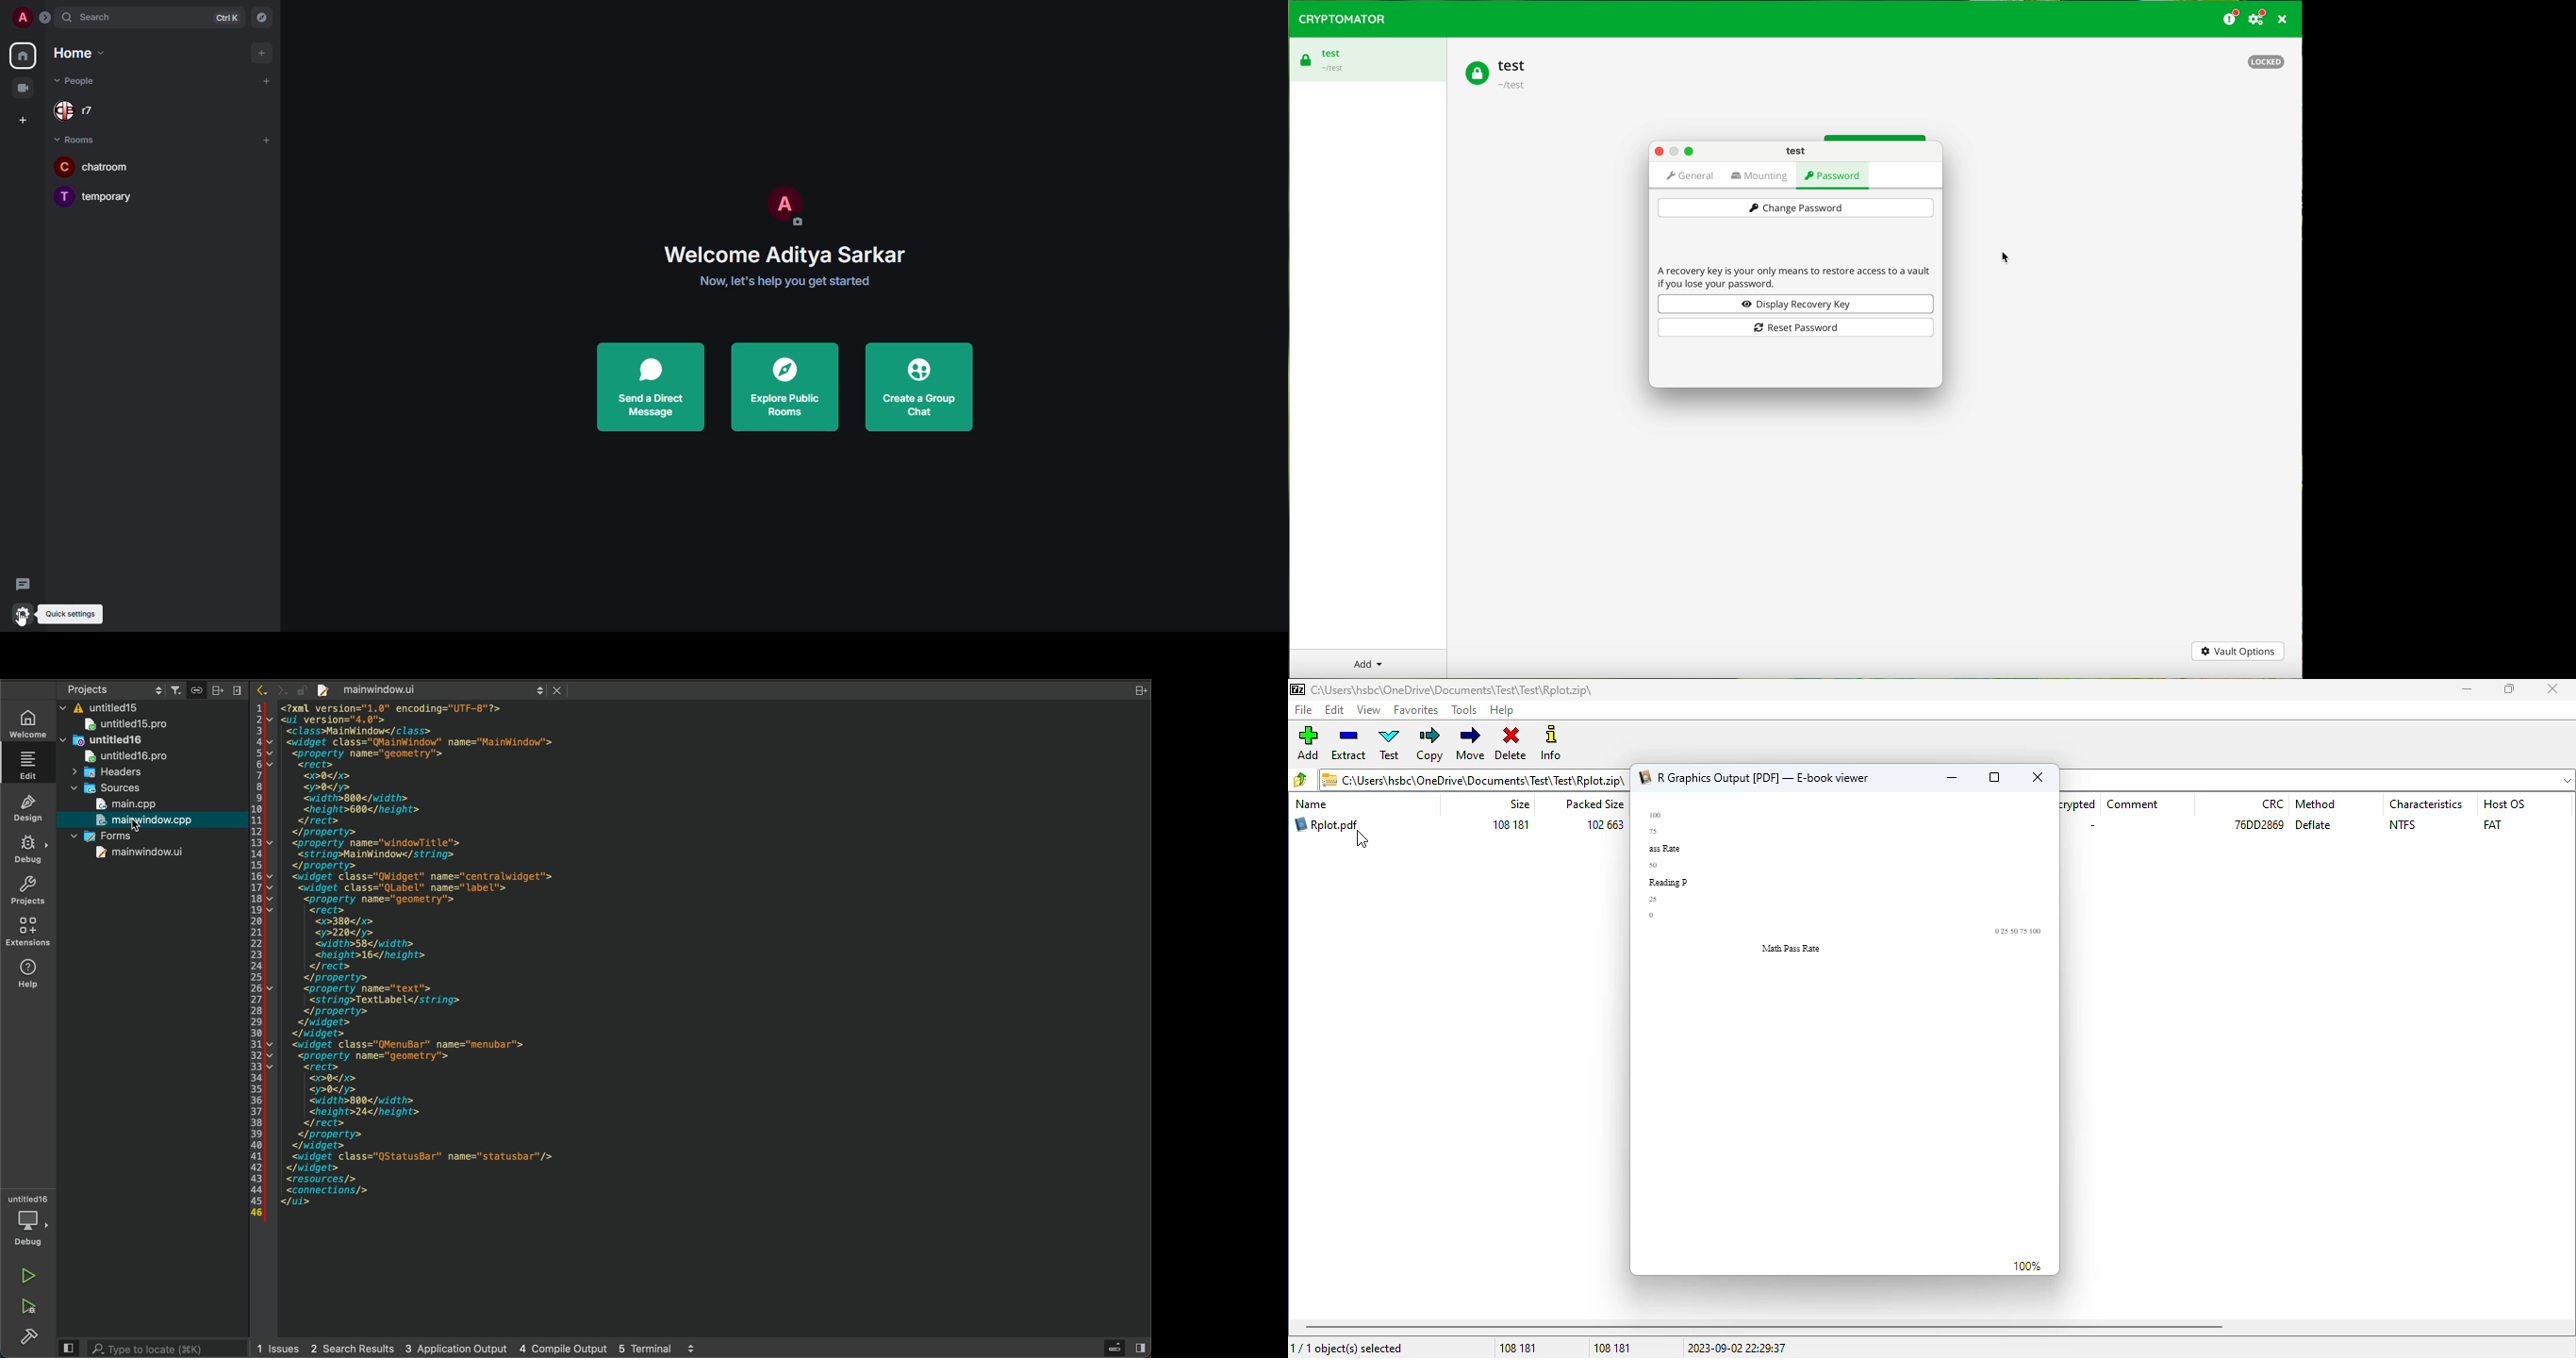  What do you see at coordinates (81, 110) in the screenshot?
I see `r7` at bounding box center [81, 110].